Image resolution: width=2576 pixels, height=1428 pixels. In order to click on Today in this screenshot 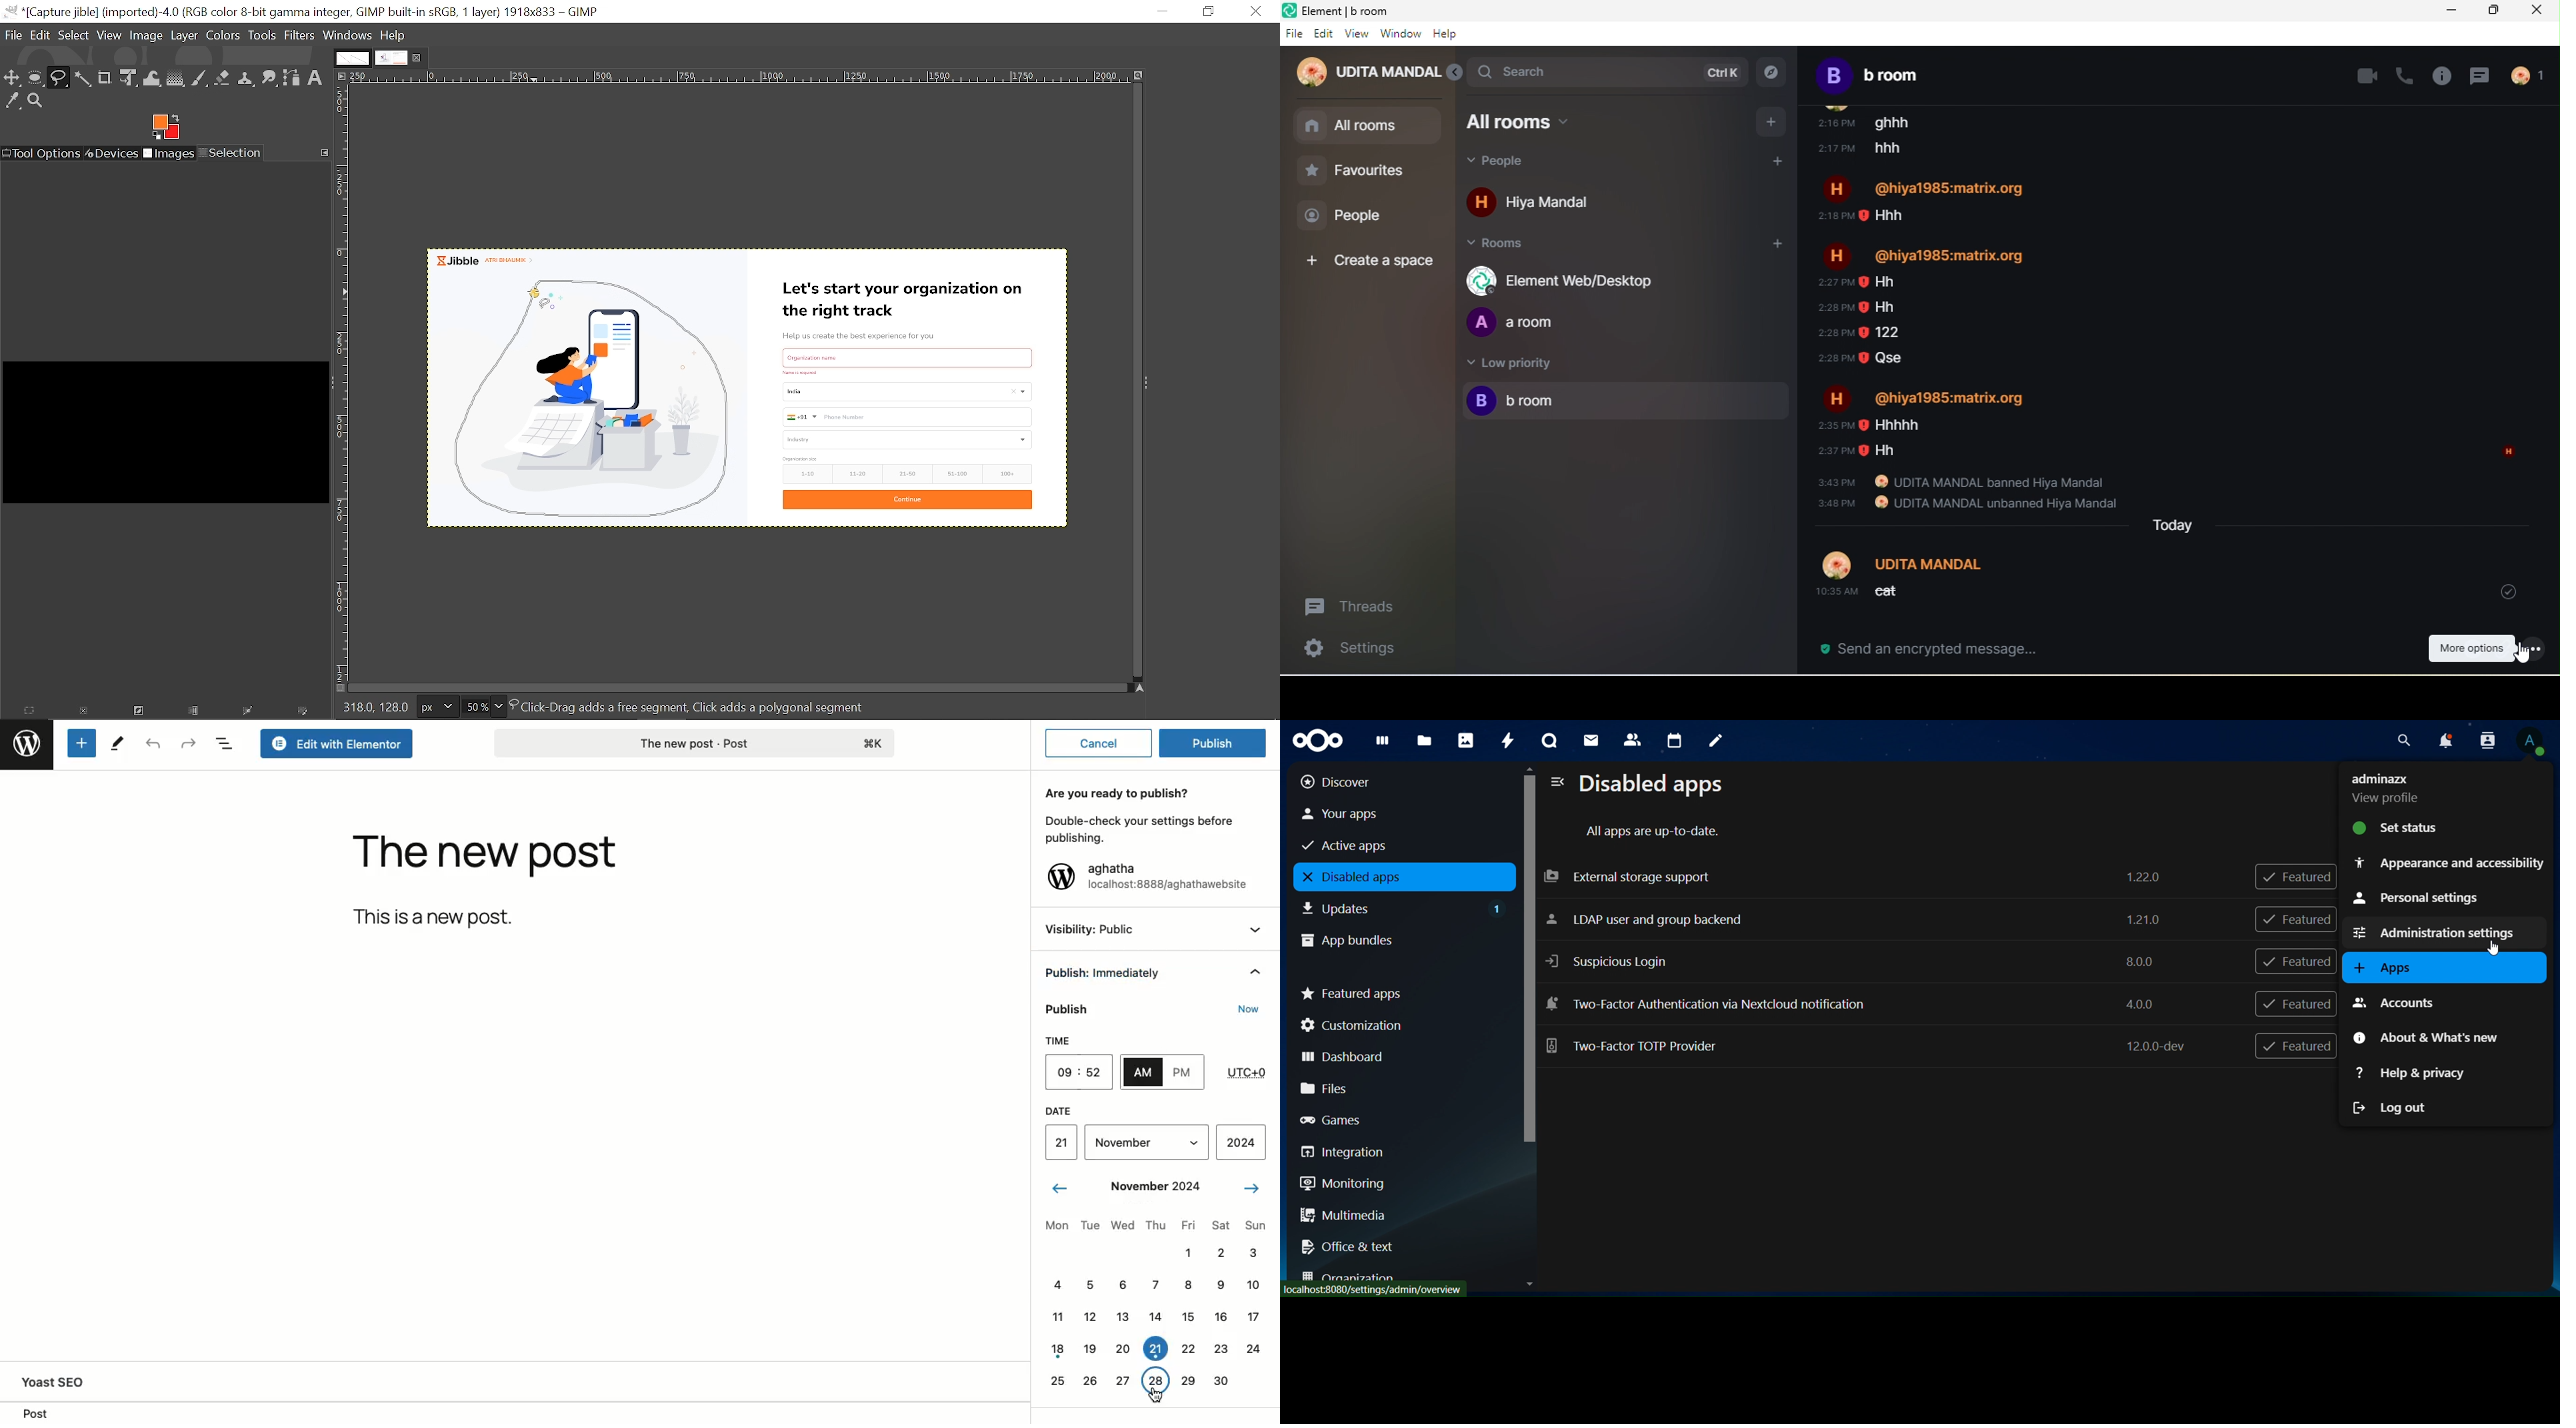, I will do `click(2176, 525)`.